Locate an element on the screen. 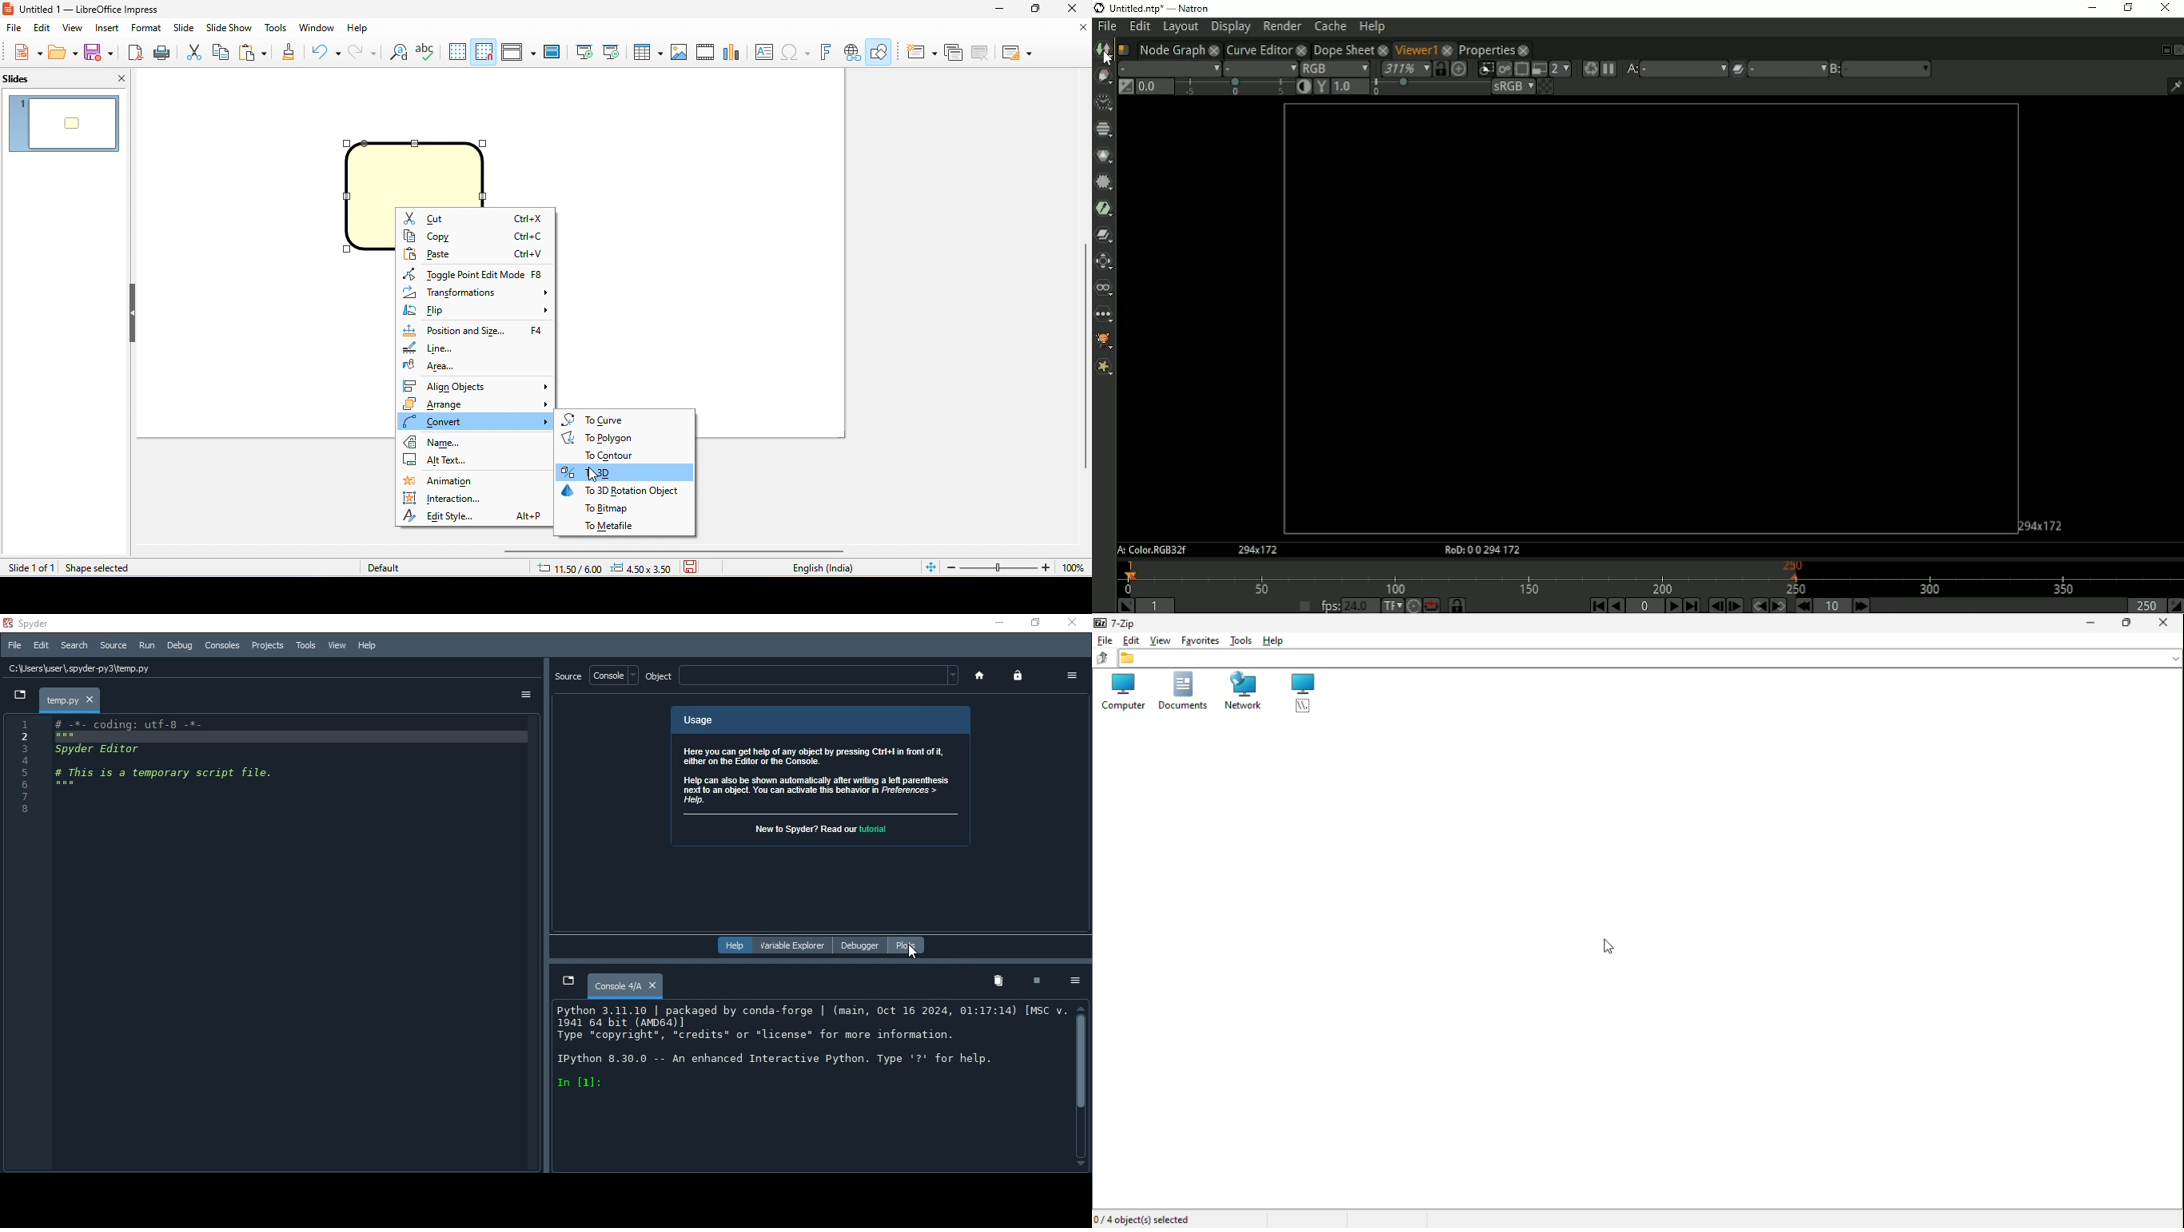  libreoffice impress logo is located at coordinates (10, 9).